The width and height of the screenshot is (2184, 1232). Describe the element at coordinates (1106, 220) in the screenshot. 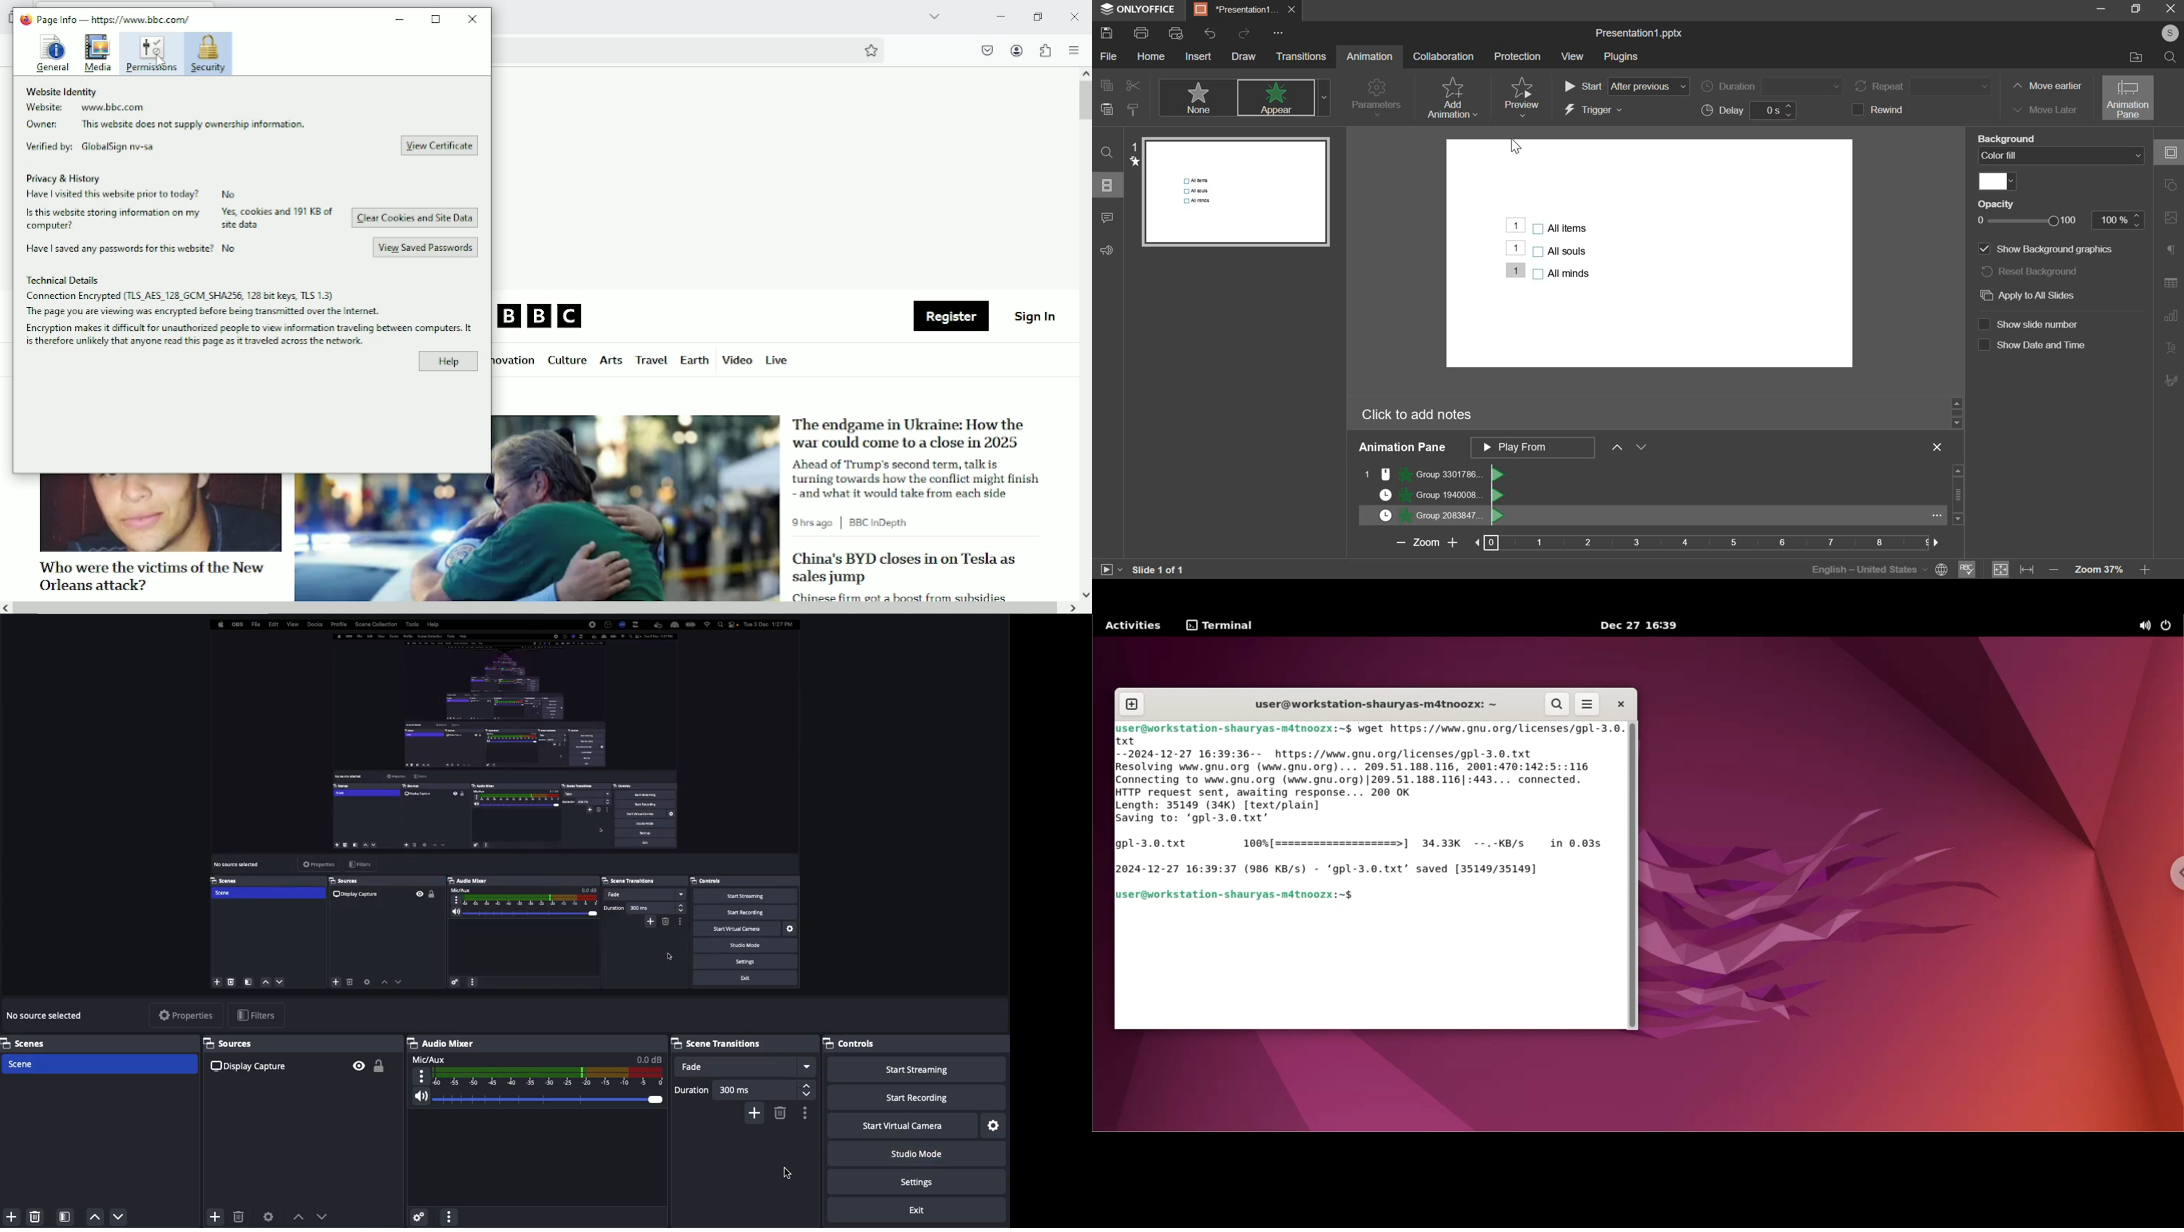

I see `comment` at that location.